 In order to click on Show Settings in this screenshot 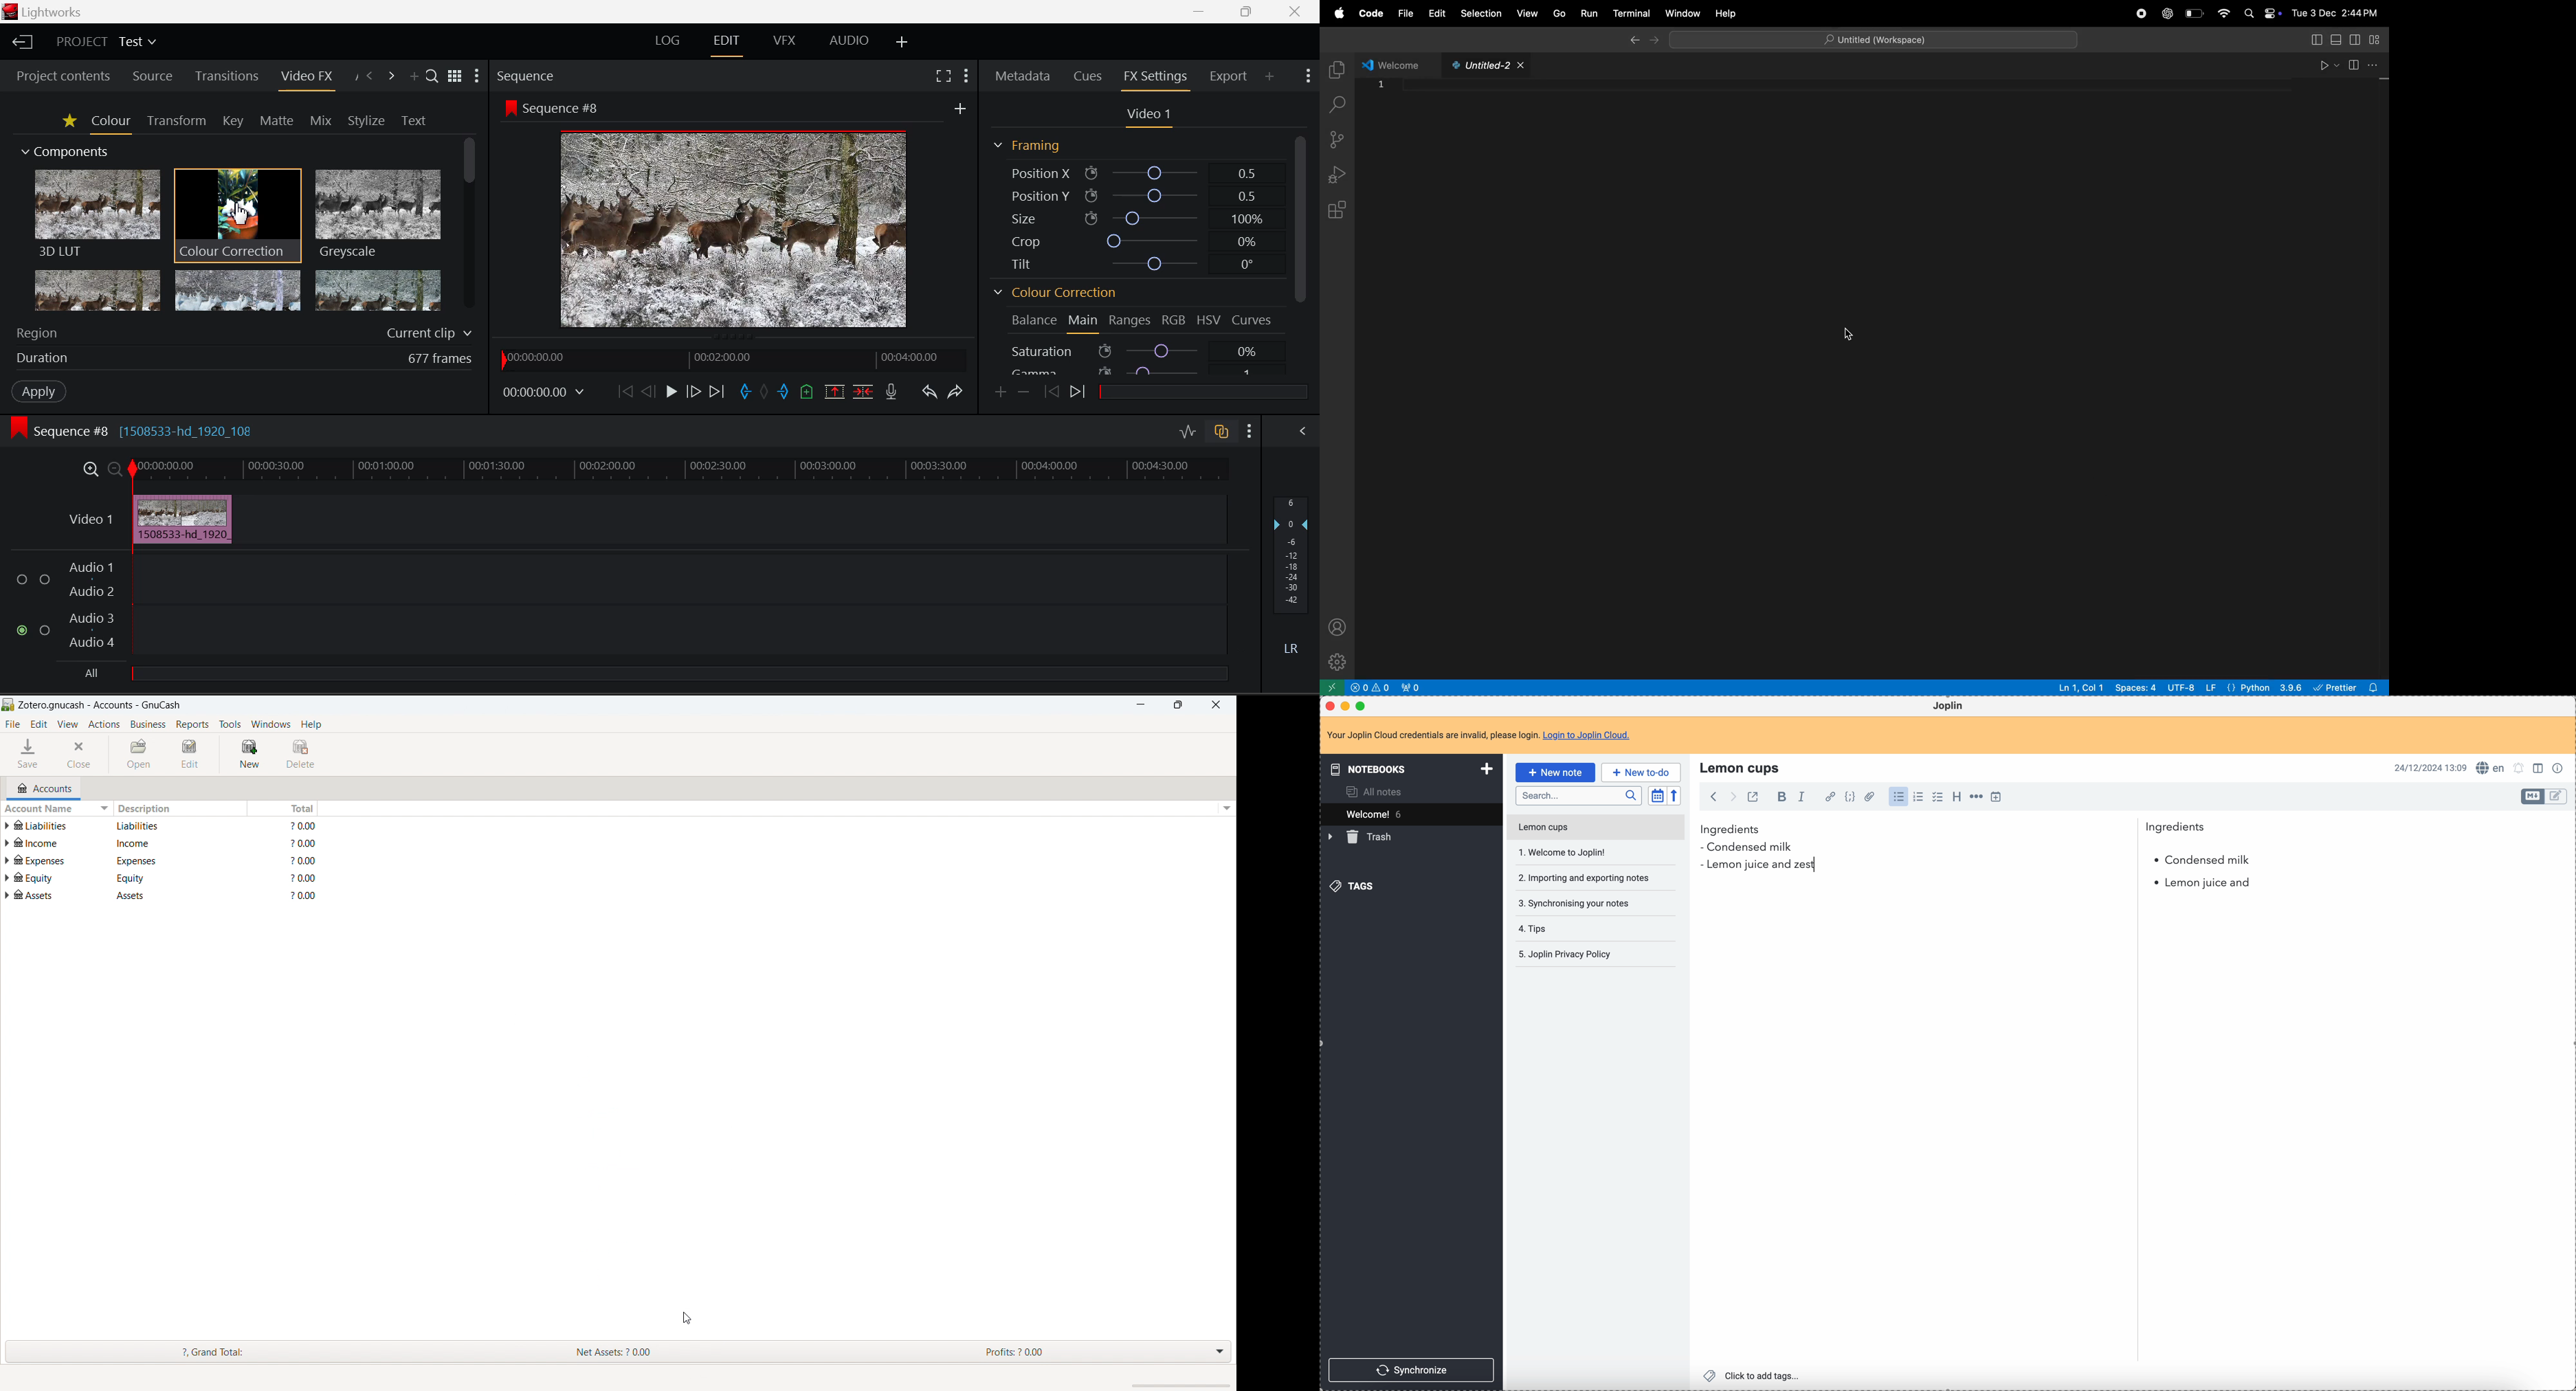, I will do `click(477, 76)`.